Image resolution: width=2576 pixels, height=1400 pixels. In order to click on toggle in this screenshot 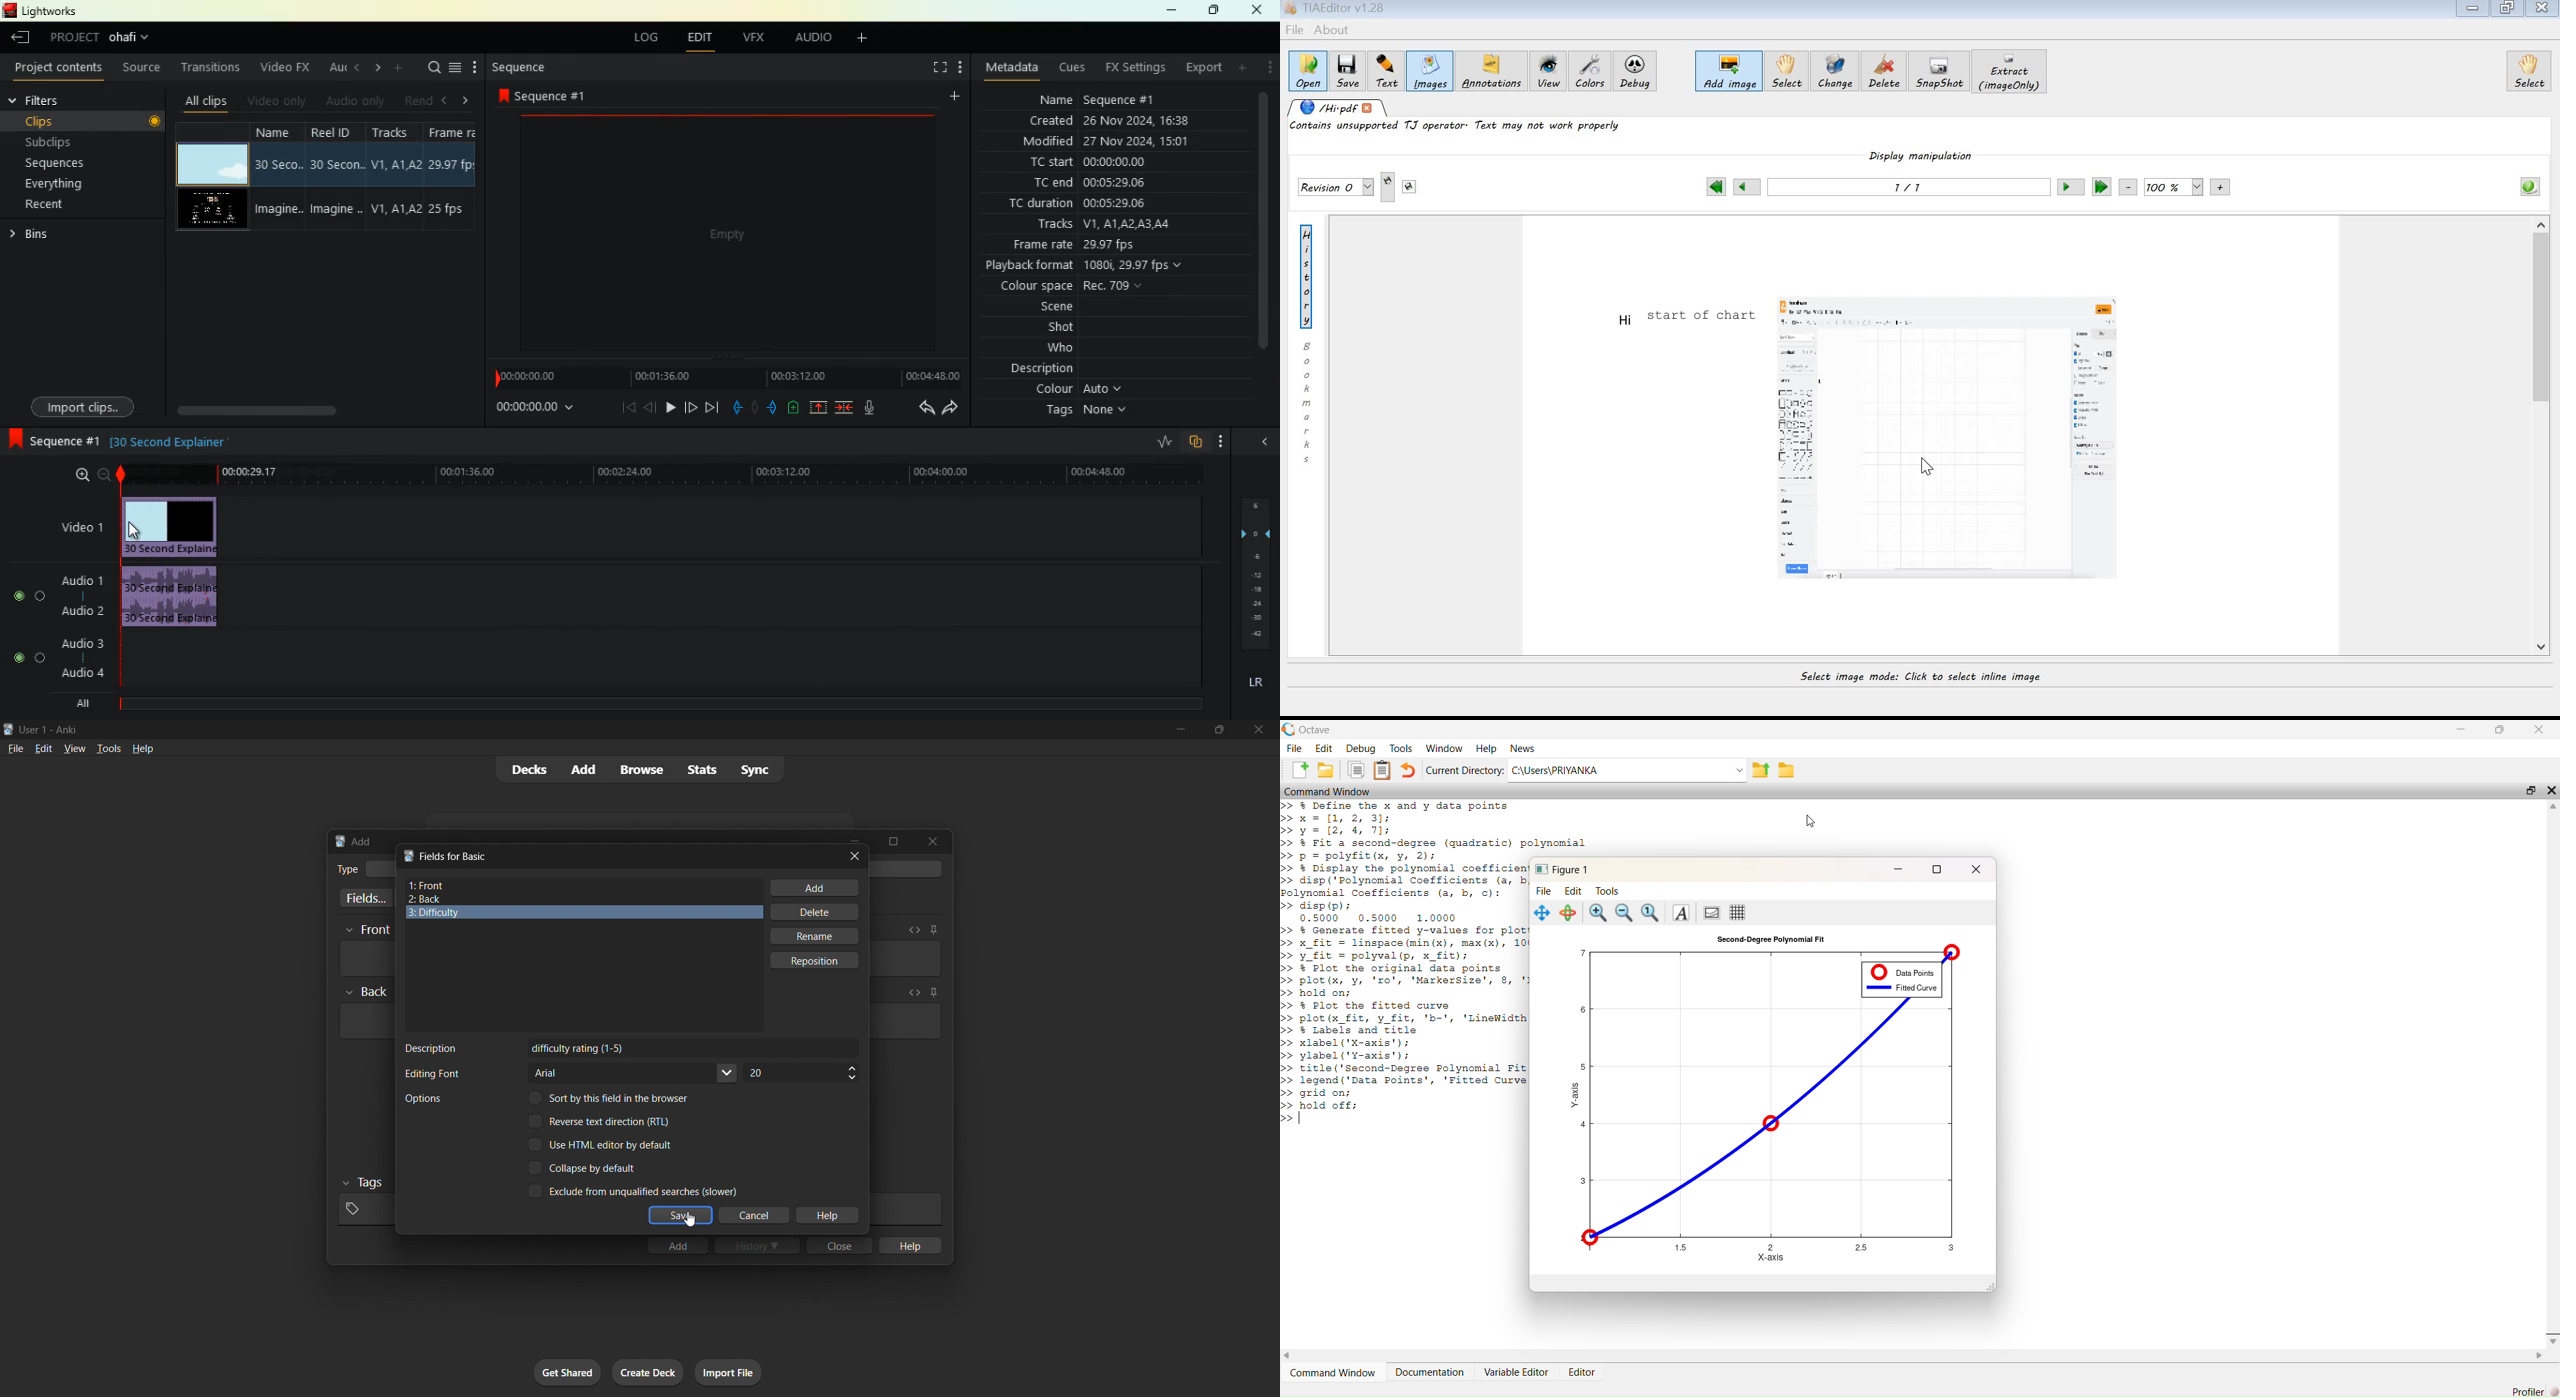, I will do `click(17, 656)`.